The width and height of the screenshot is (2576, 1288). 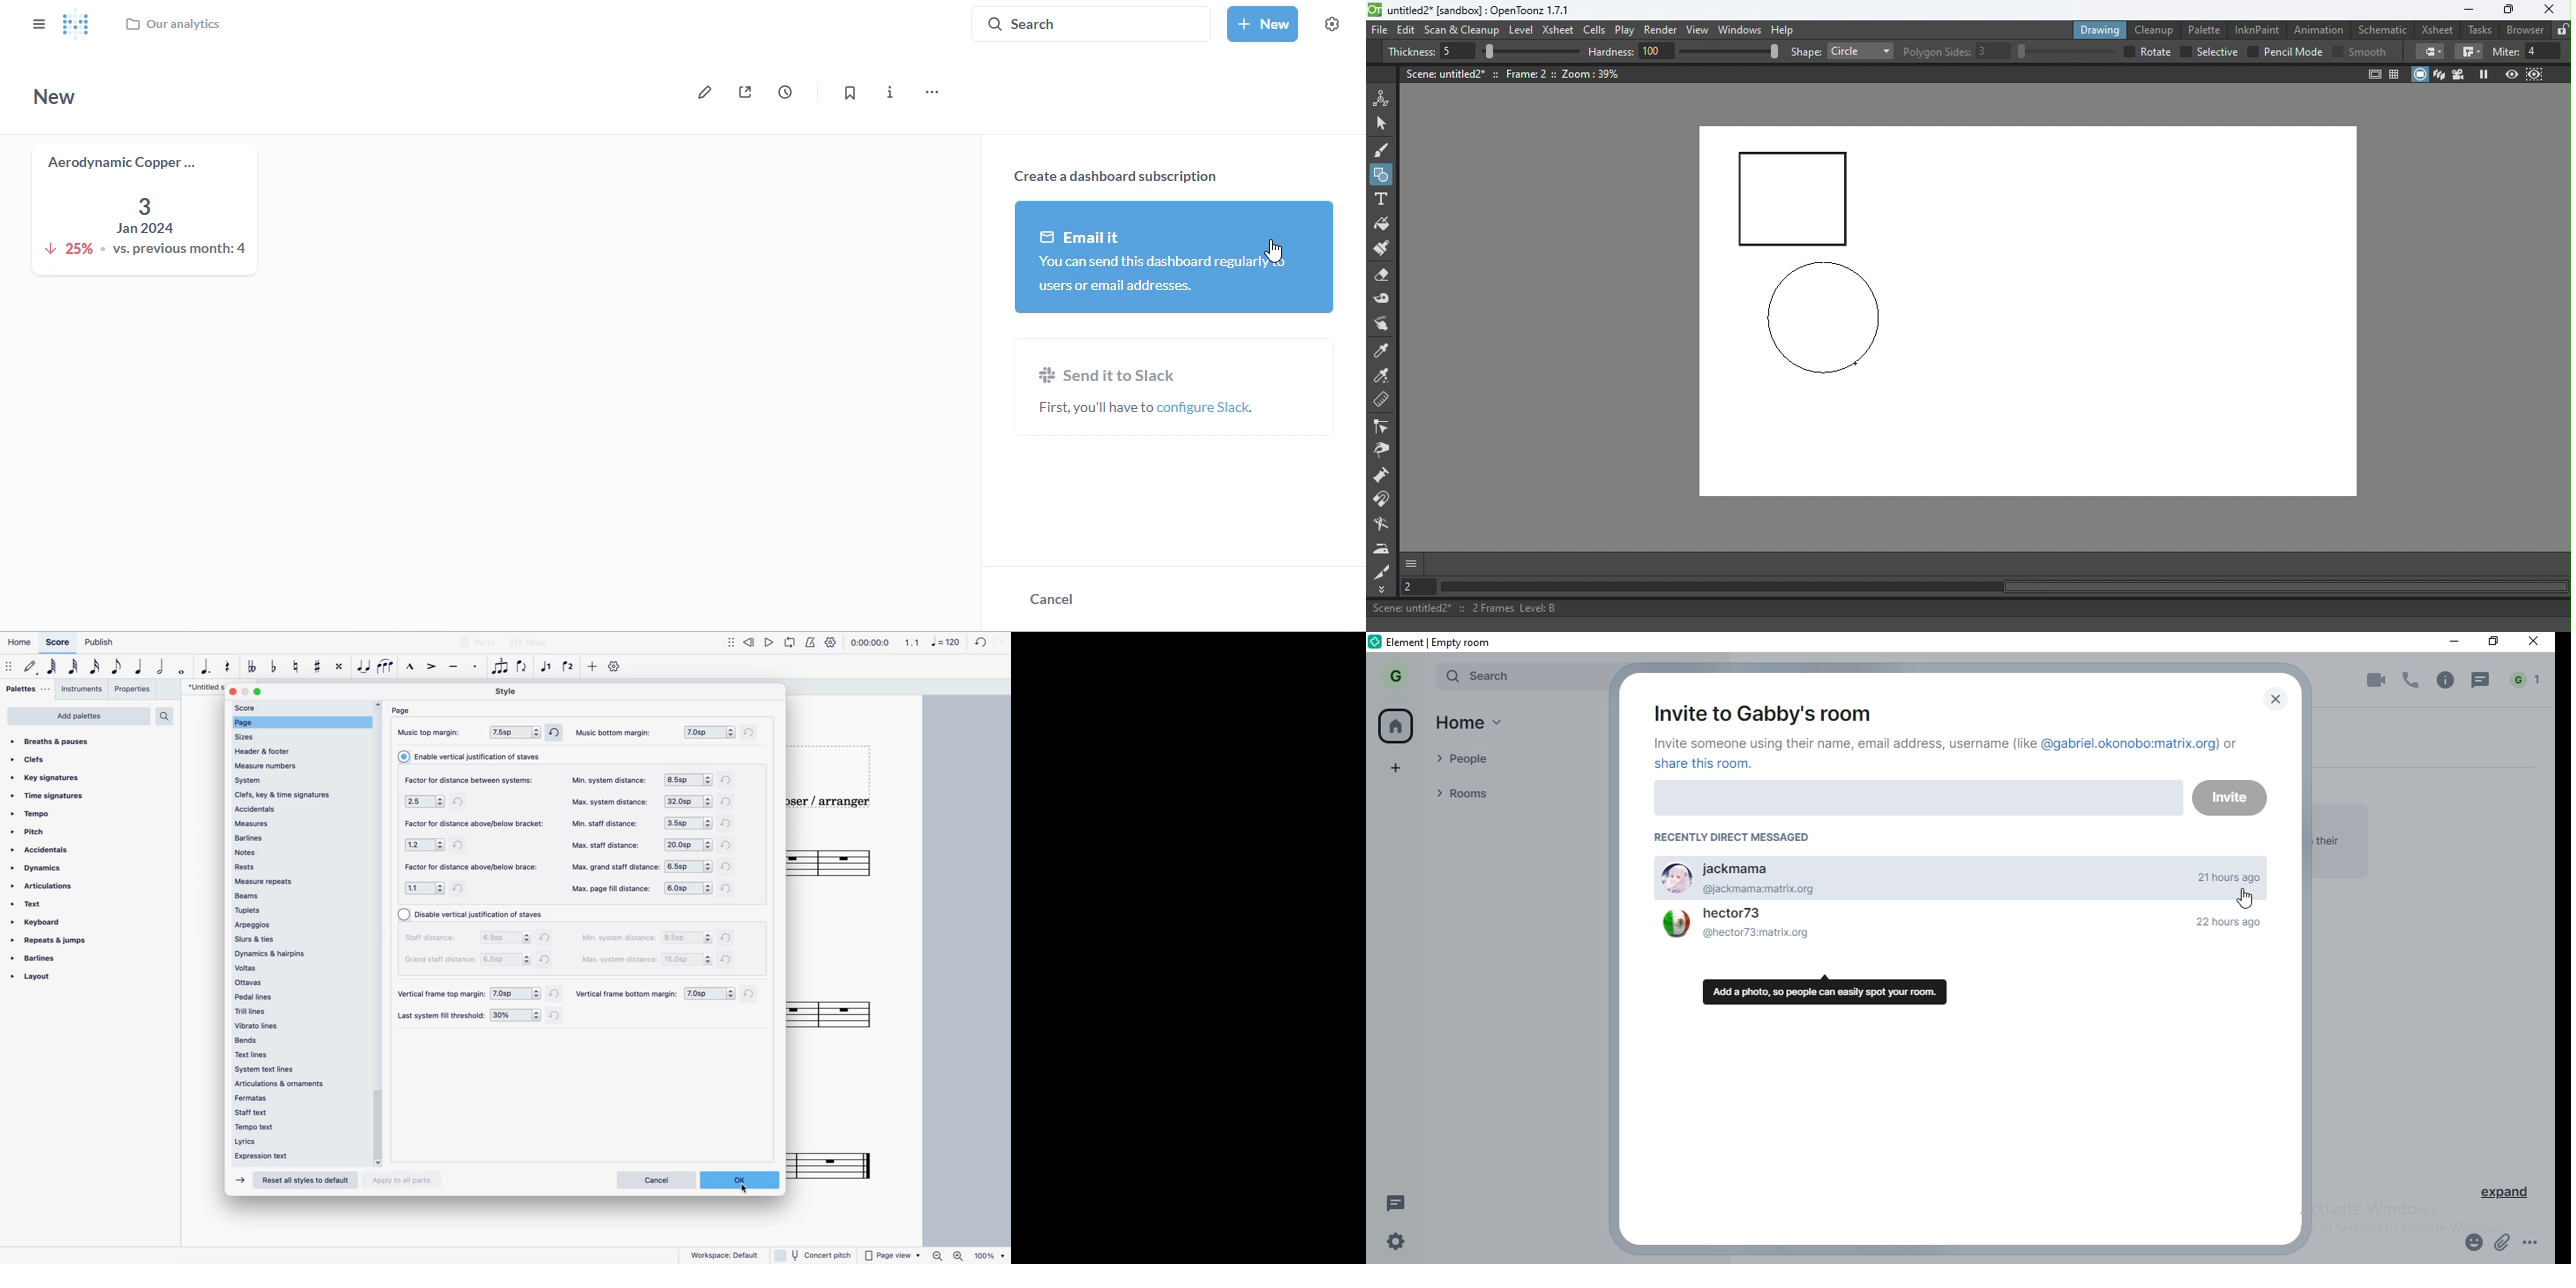 I want to click on options, so click(x=426, y=801).